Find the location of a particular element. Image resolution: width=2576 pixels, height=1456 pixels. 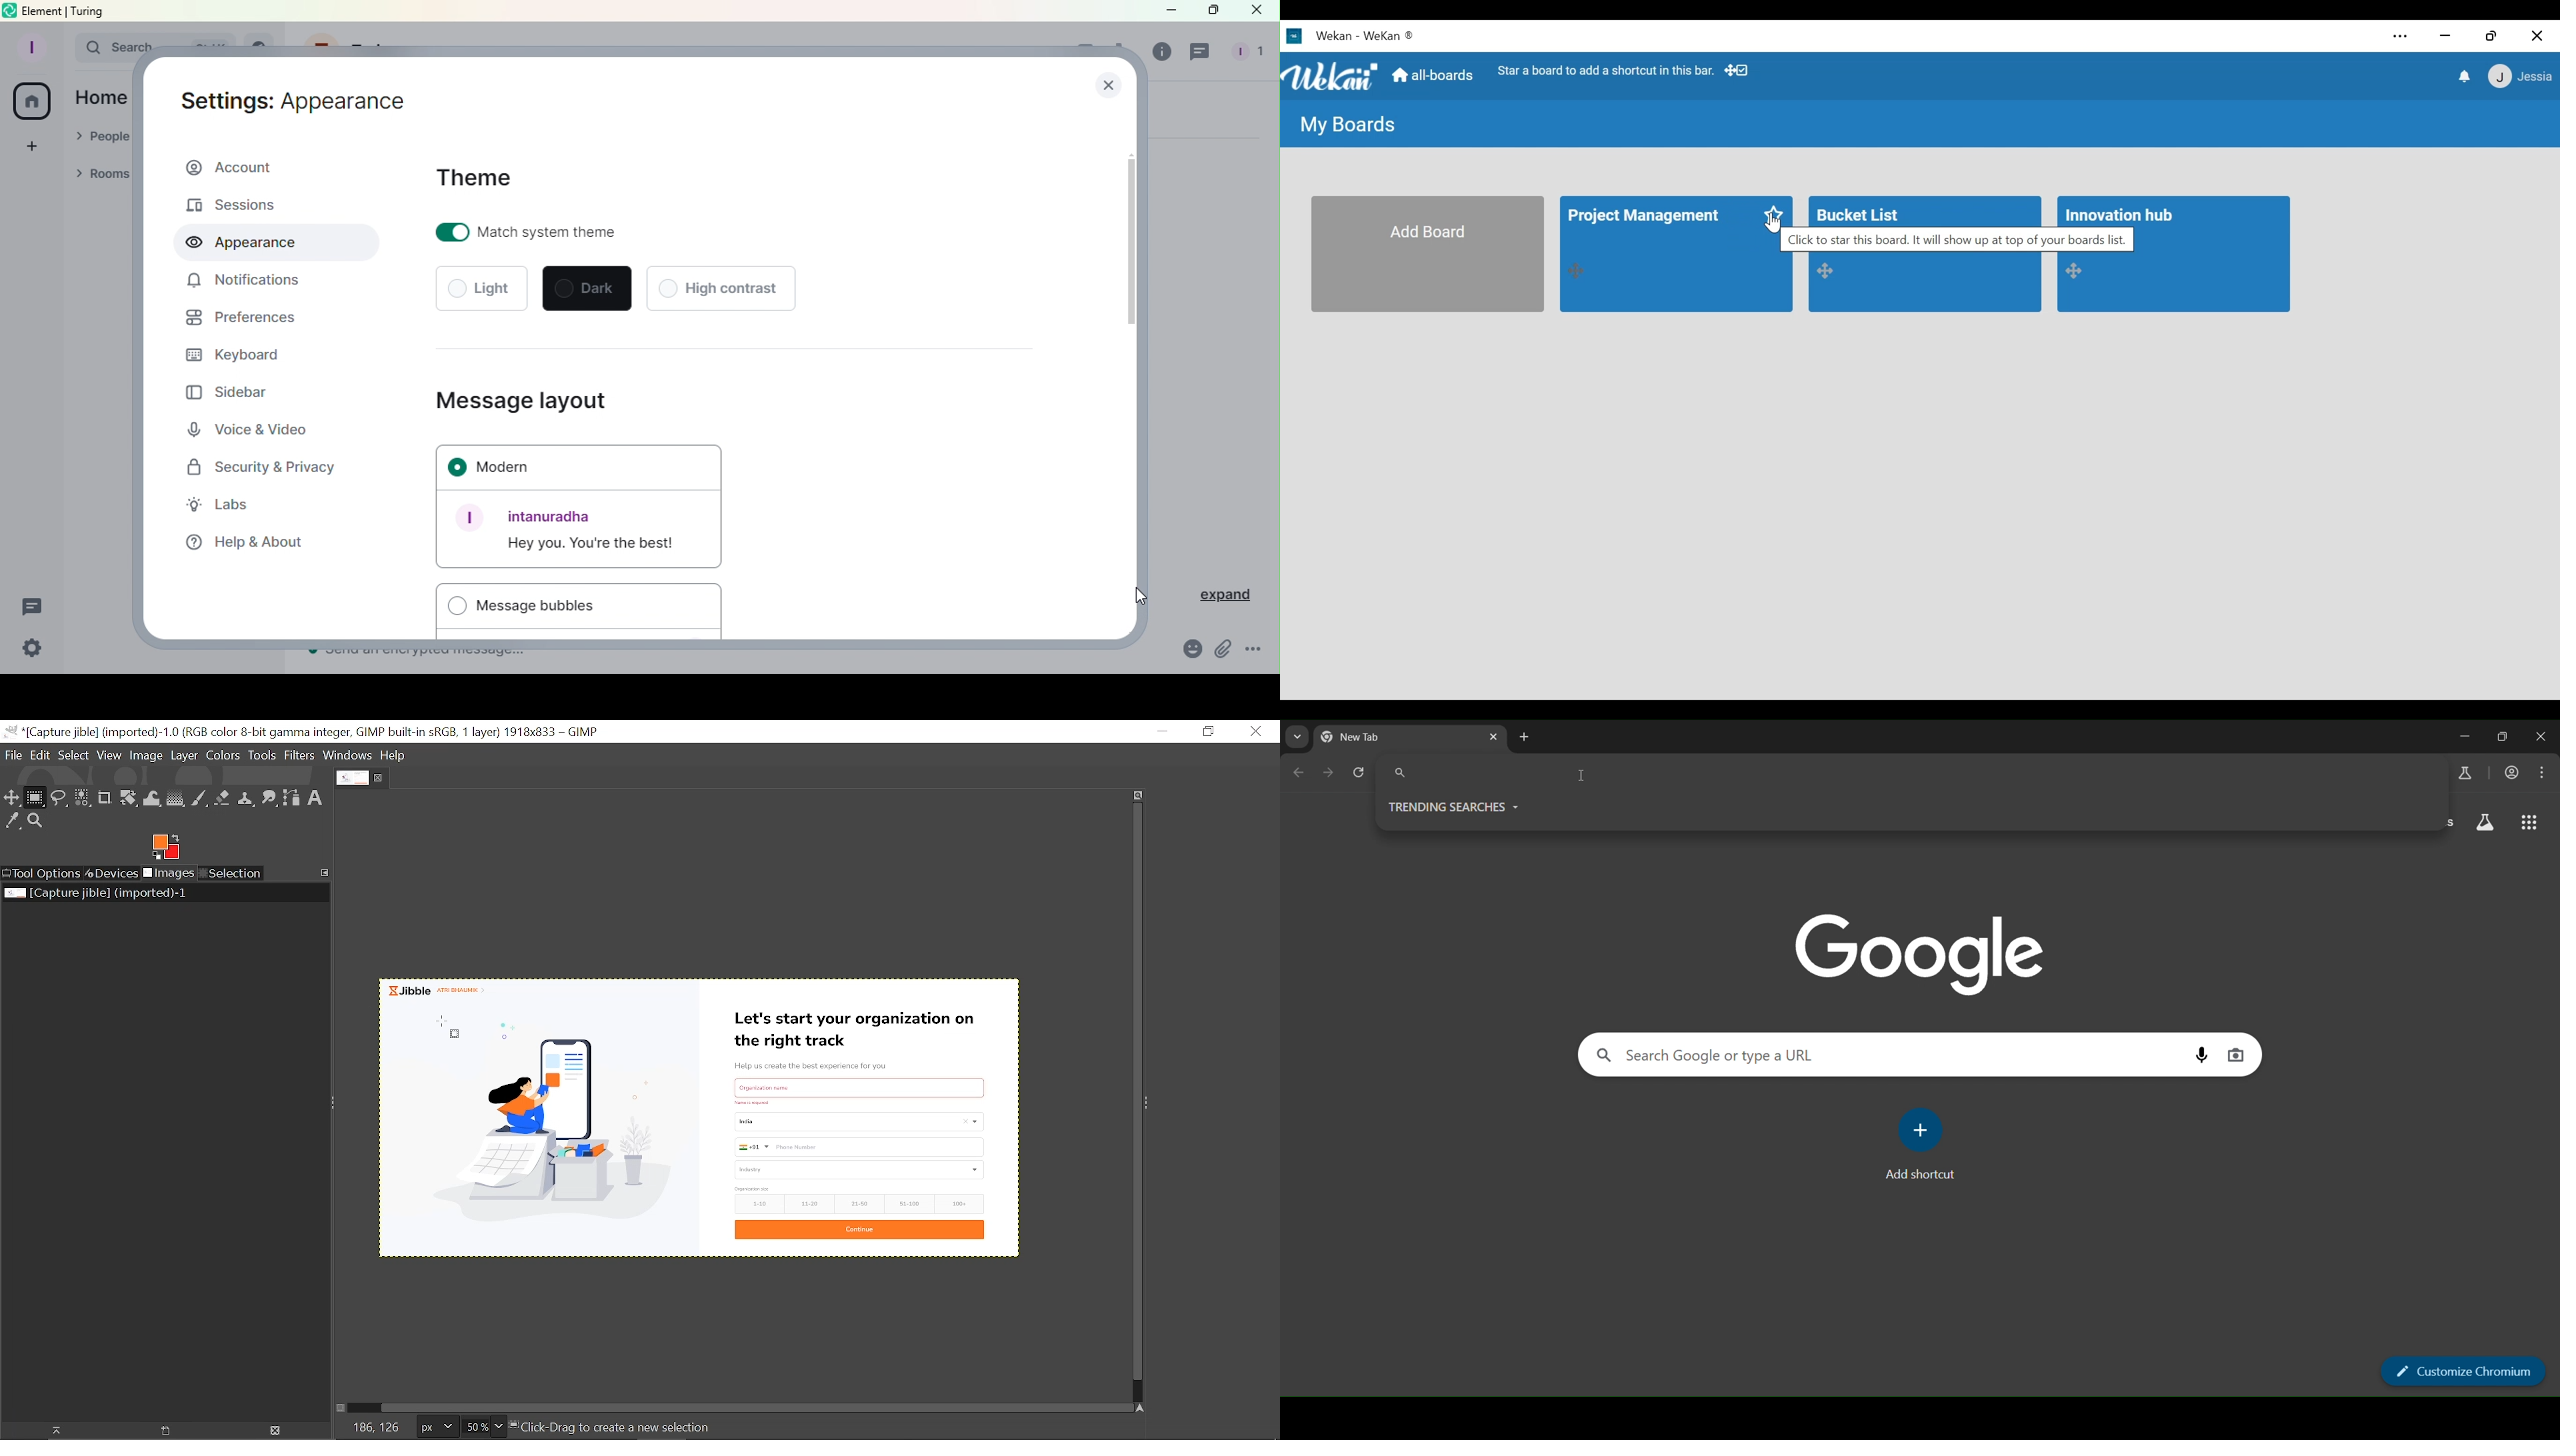

Sidebar is located at coordinates (227, 392).